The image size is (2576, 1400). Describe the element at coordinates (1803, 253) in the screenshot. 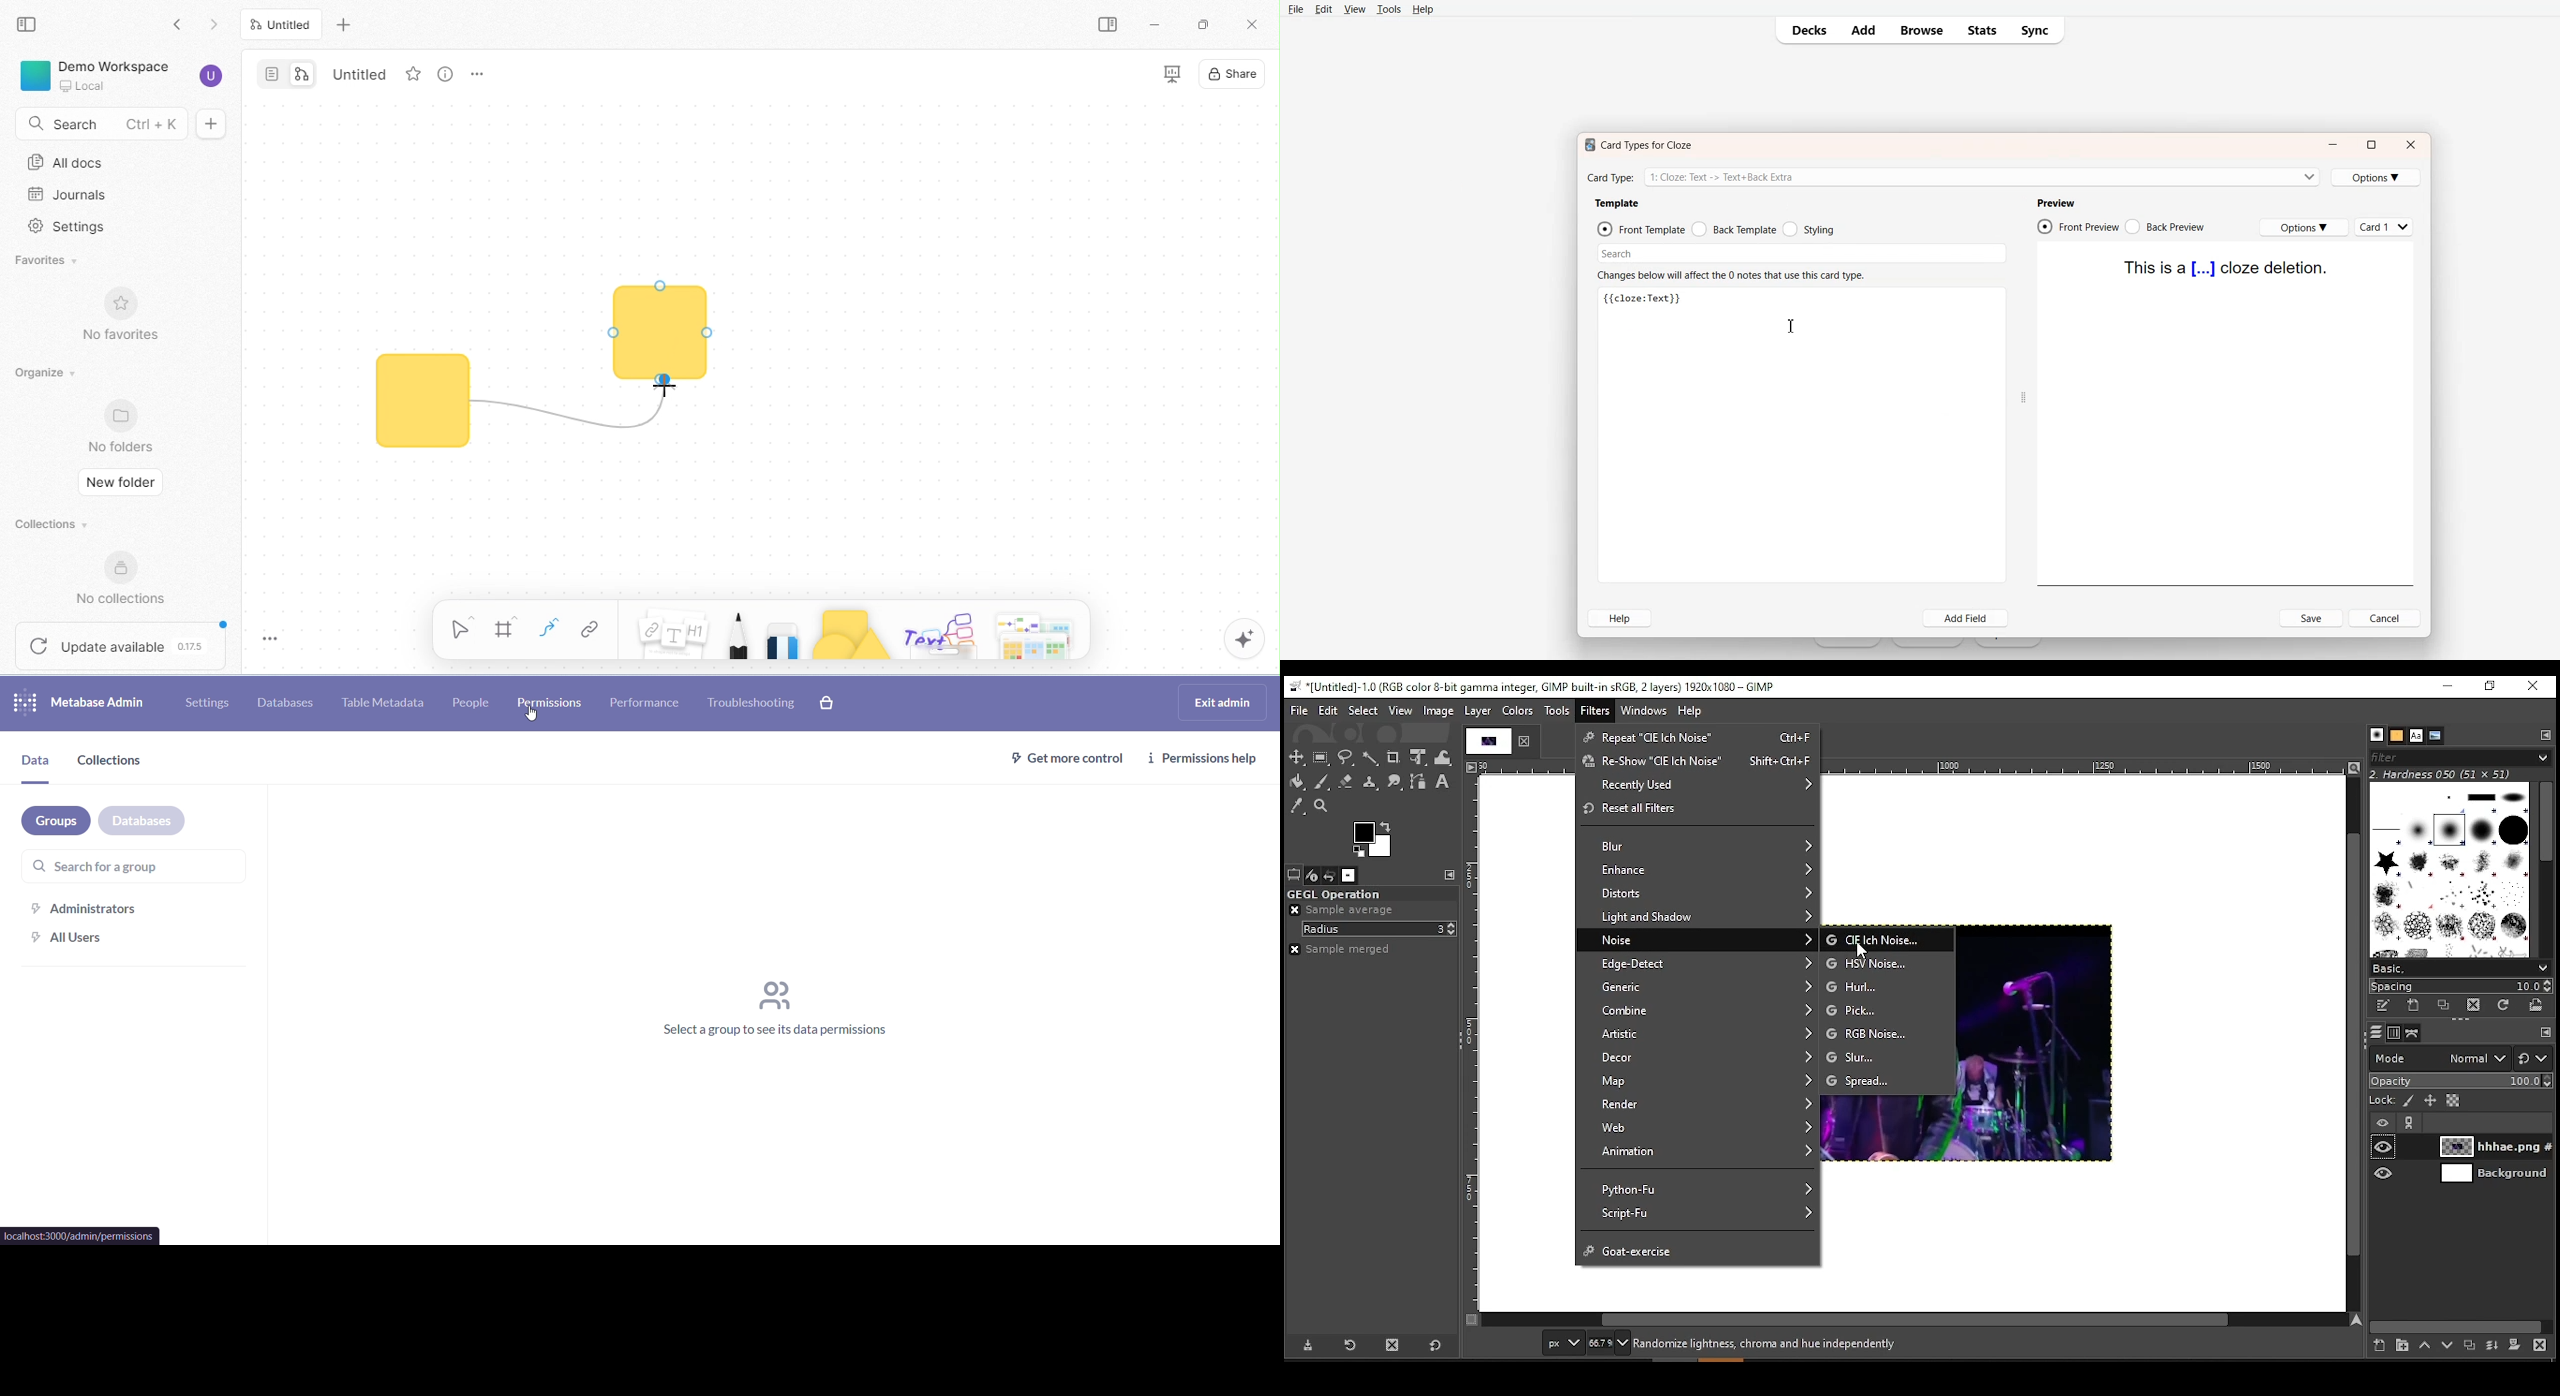

I see `Search` at that location.